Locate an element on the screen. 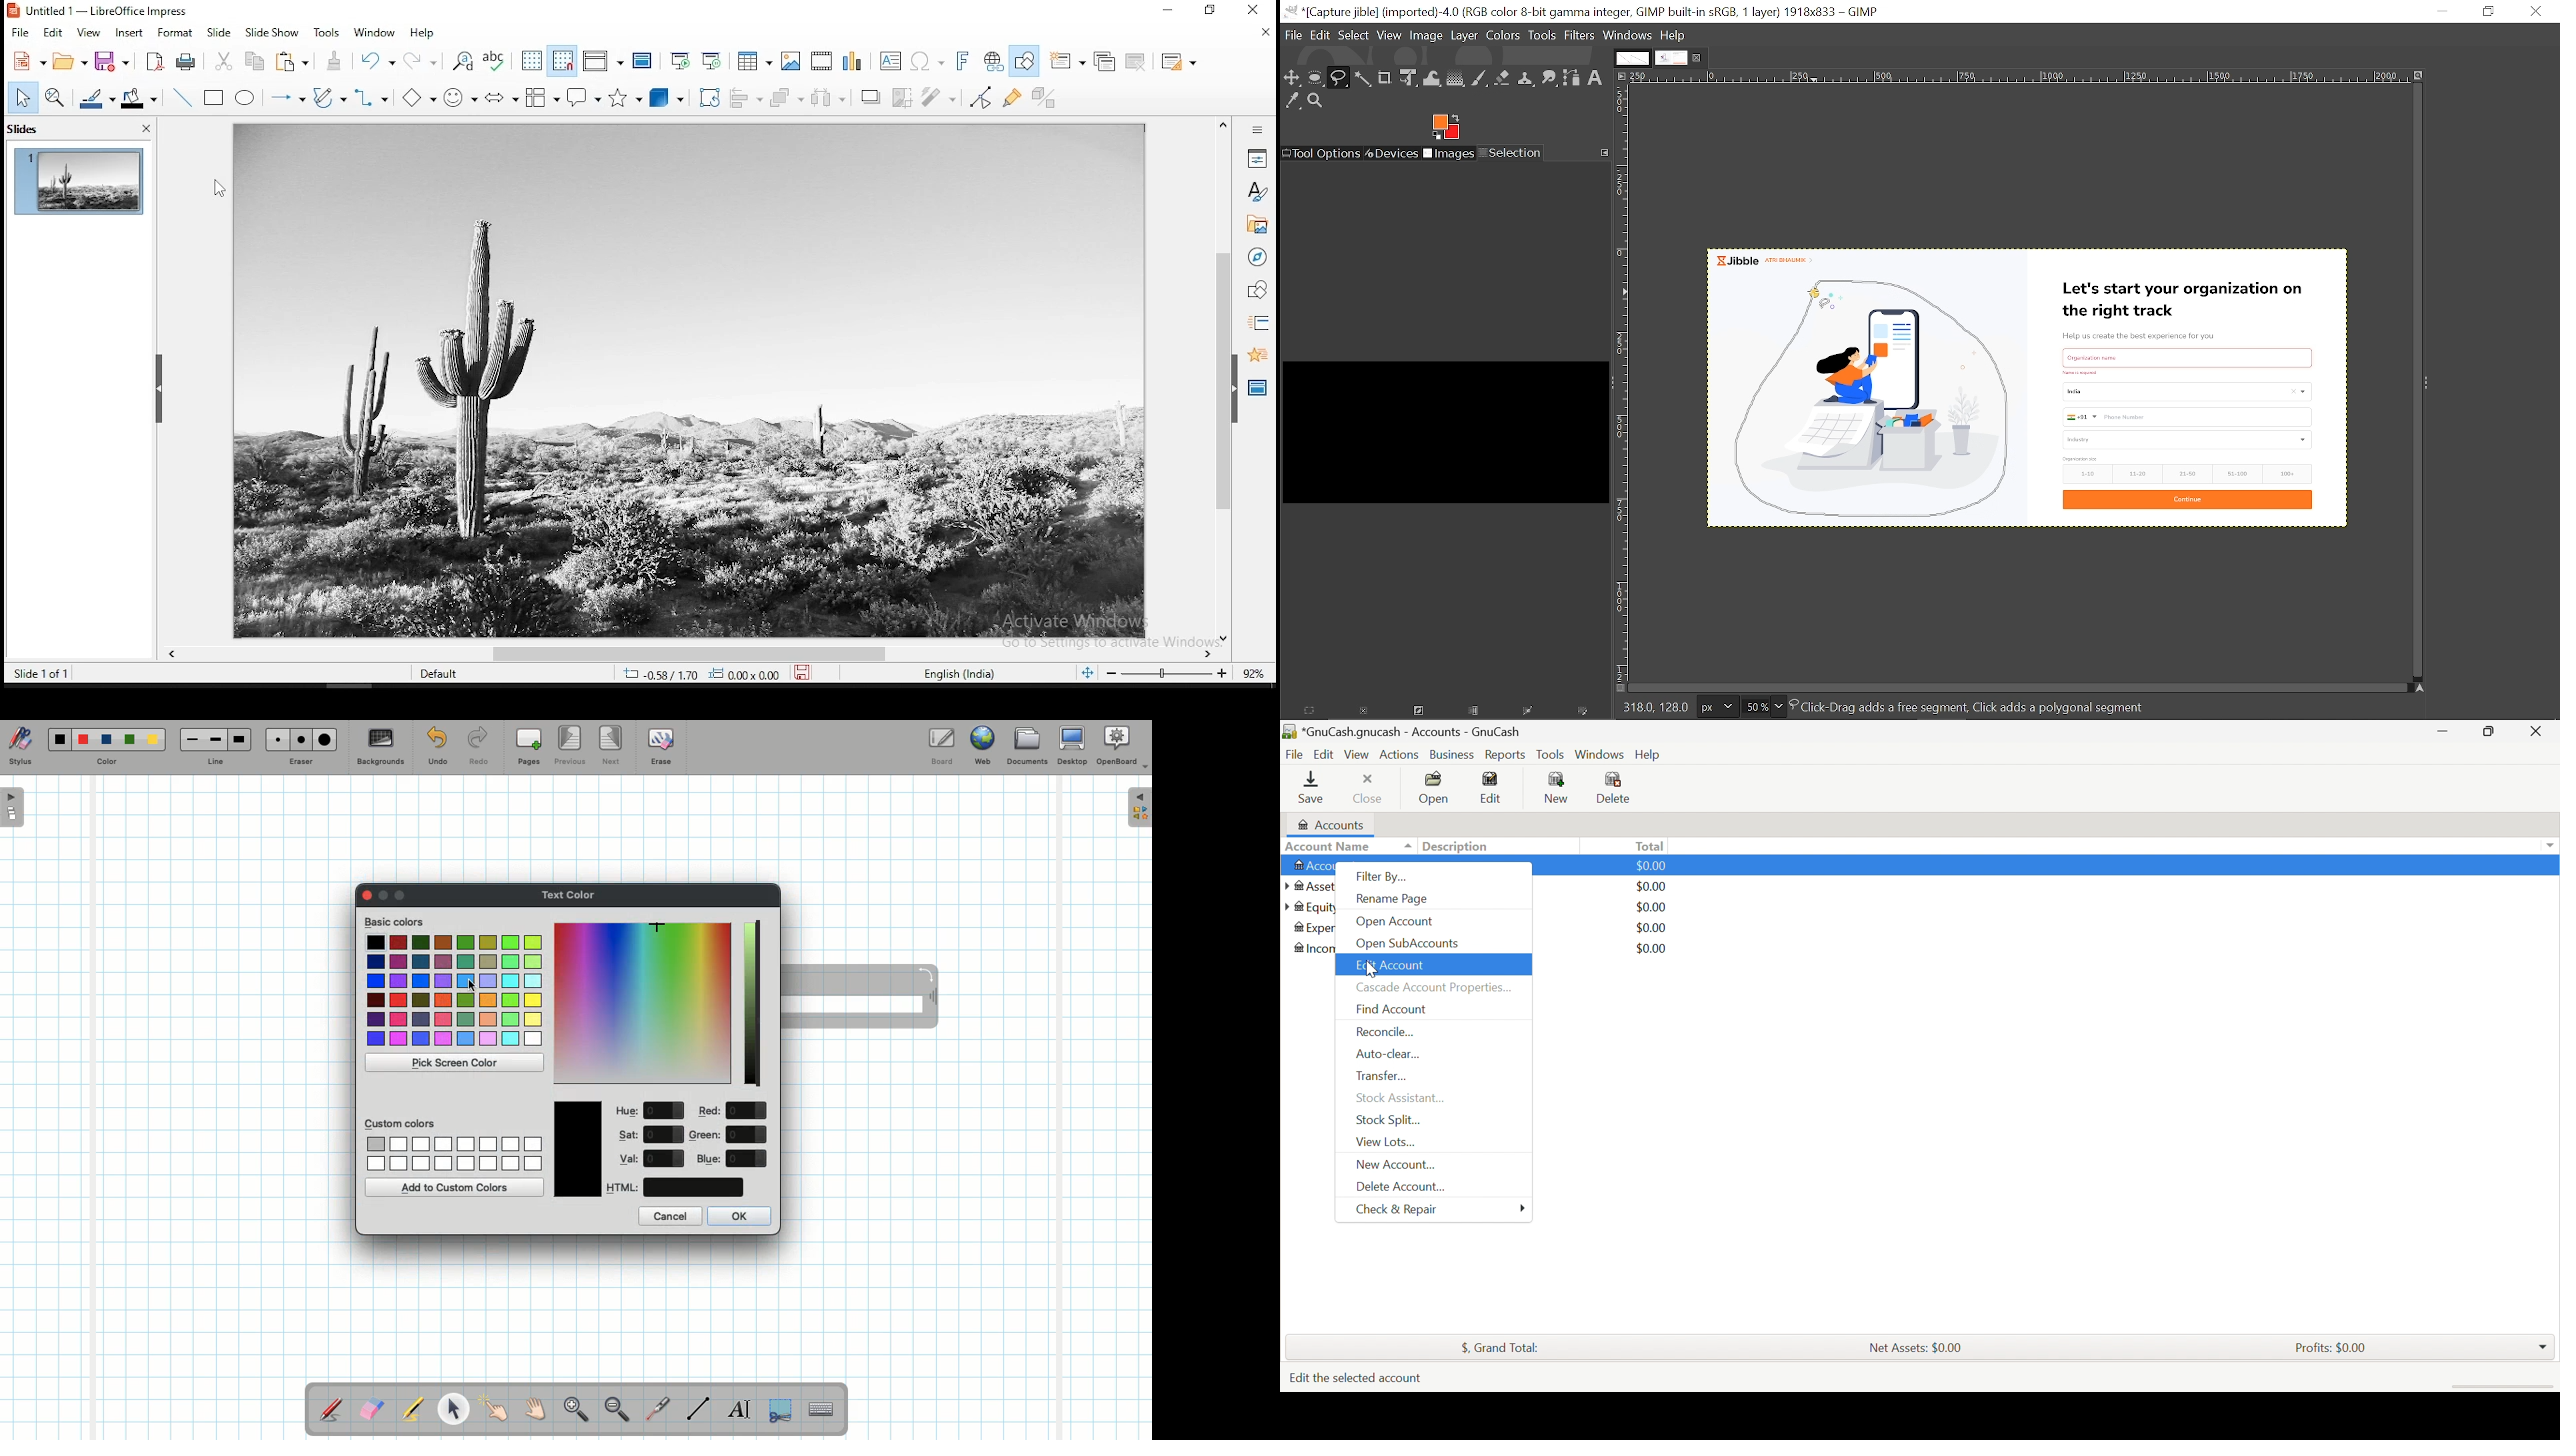  flowchart is located at coordinates (542, 97).